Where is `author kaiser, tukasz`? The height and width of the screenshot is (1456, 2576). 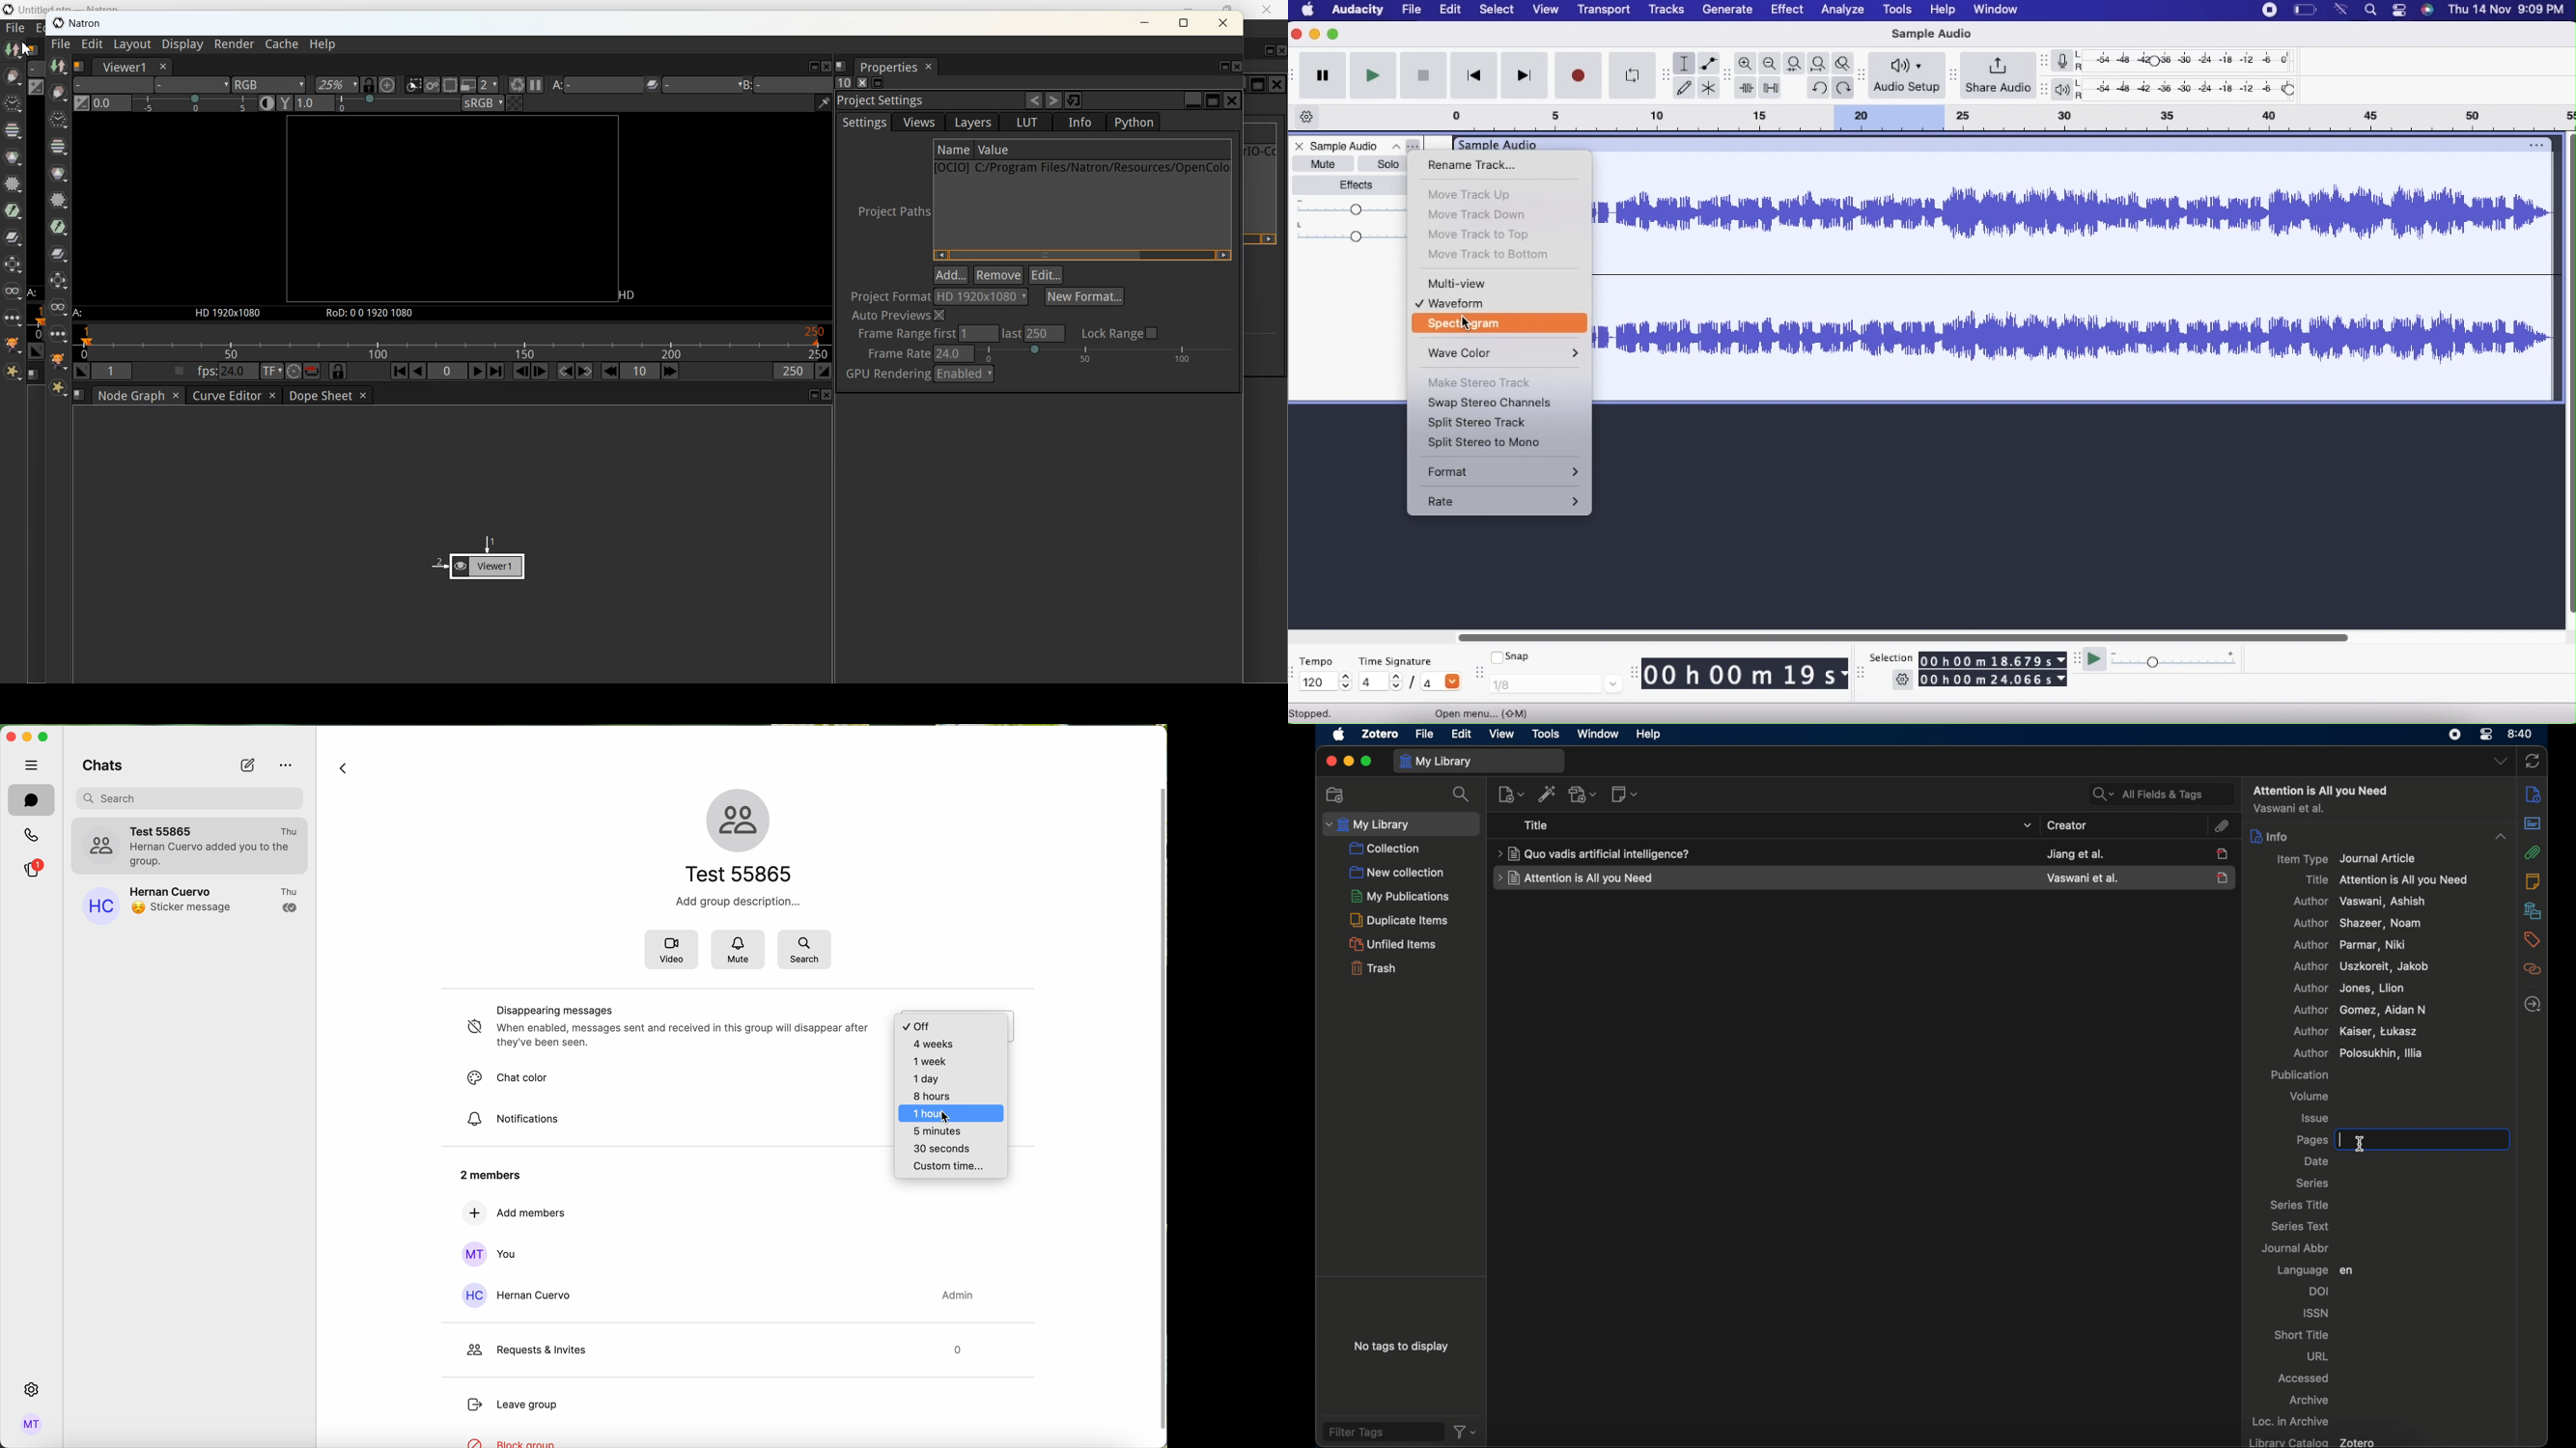 author kaiser, tukasz is located at coordinates (2355, 1031).